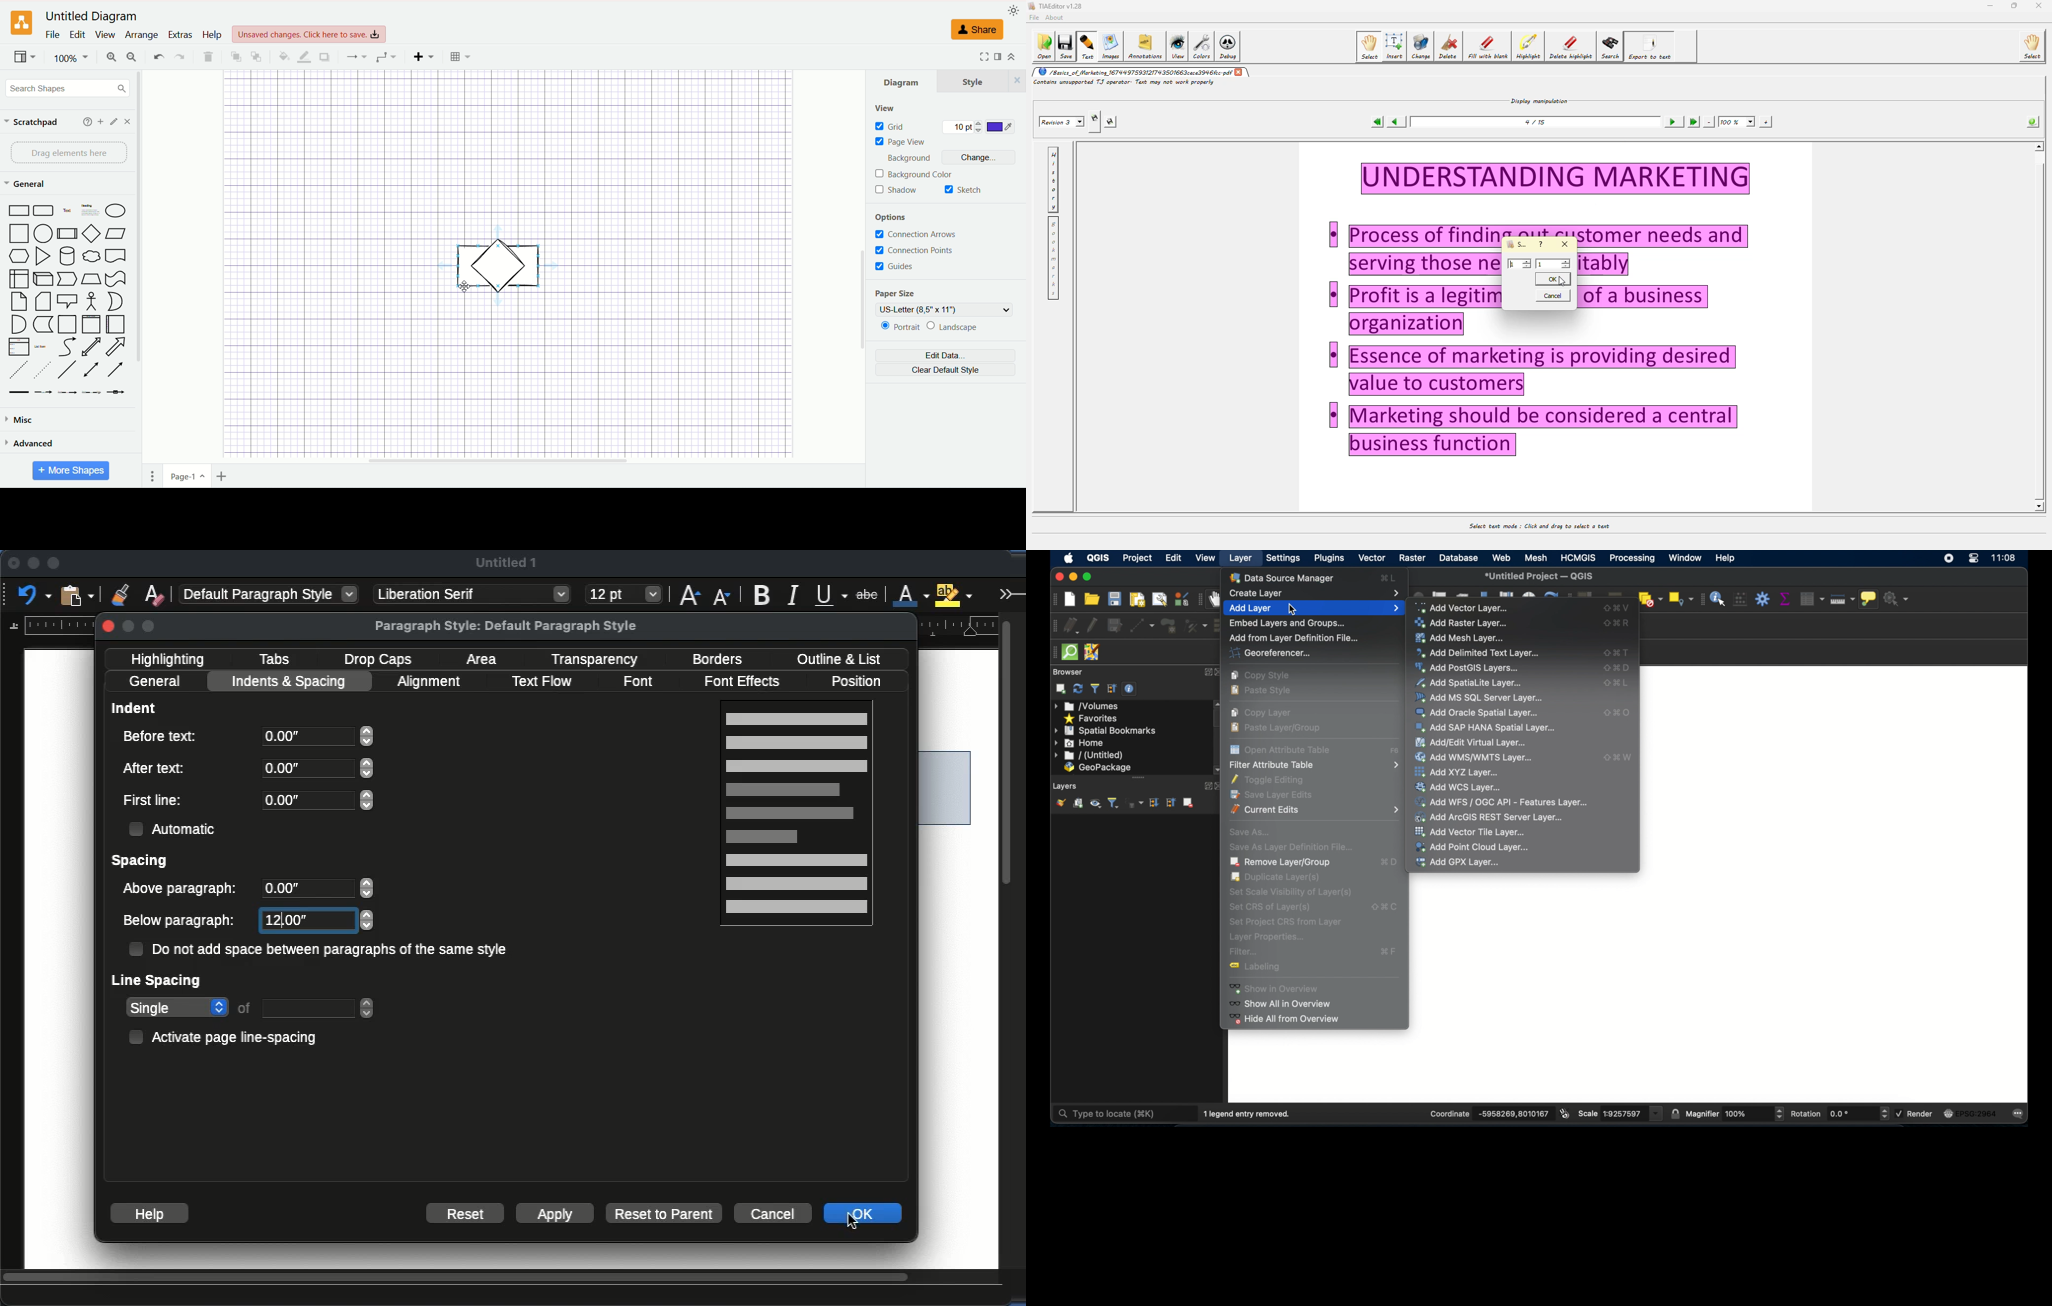  What do you see at coordinates (67, 301) in the screenshot?
I see `Callout` at bounding box center [67, 301].